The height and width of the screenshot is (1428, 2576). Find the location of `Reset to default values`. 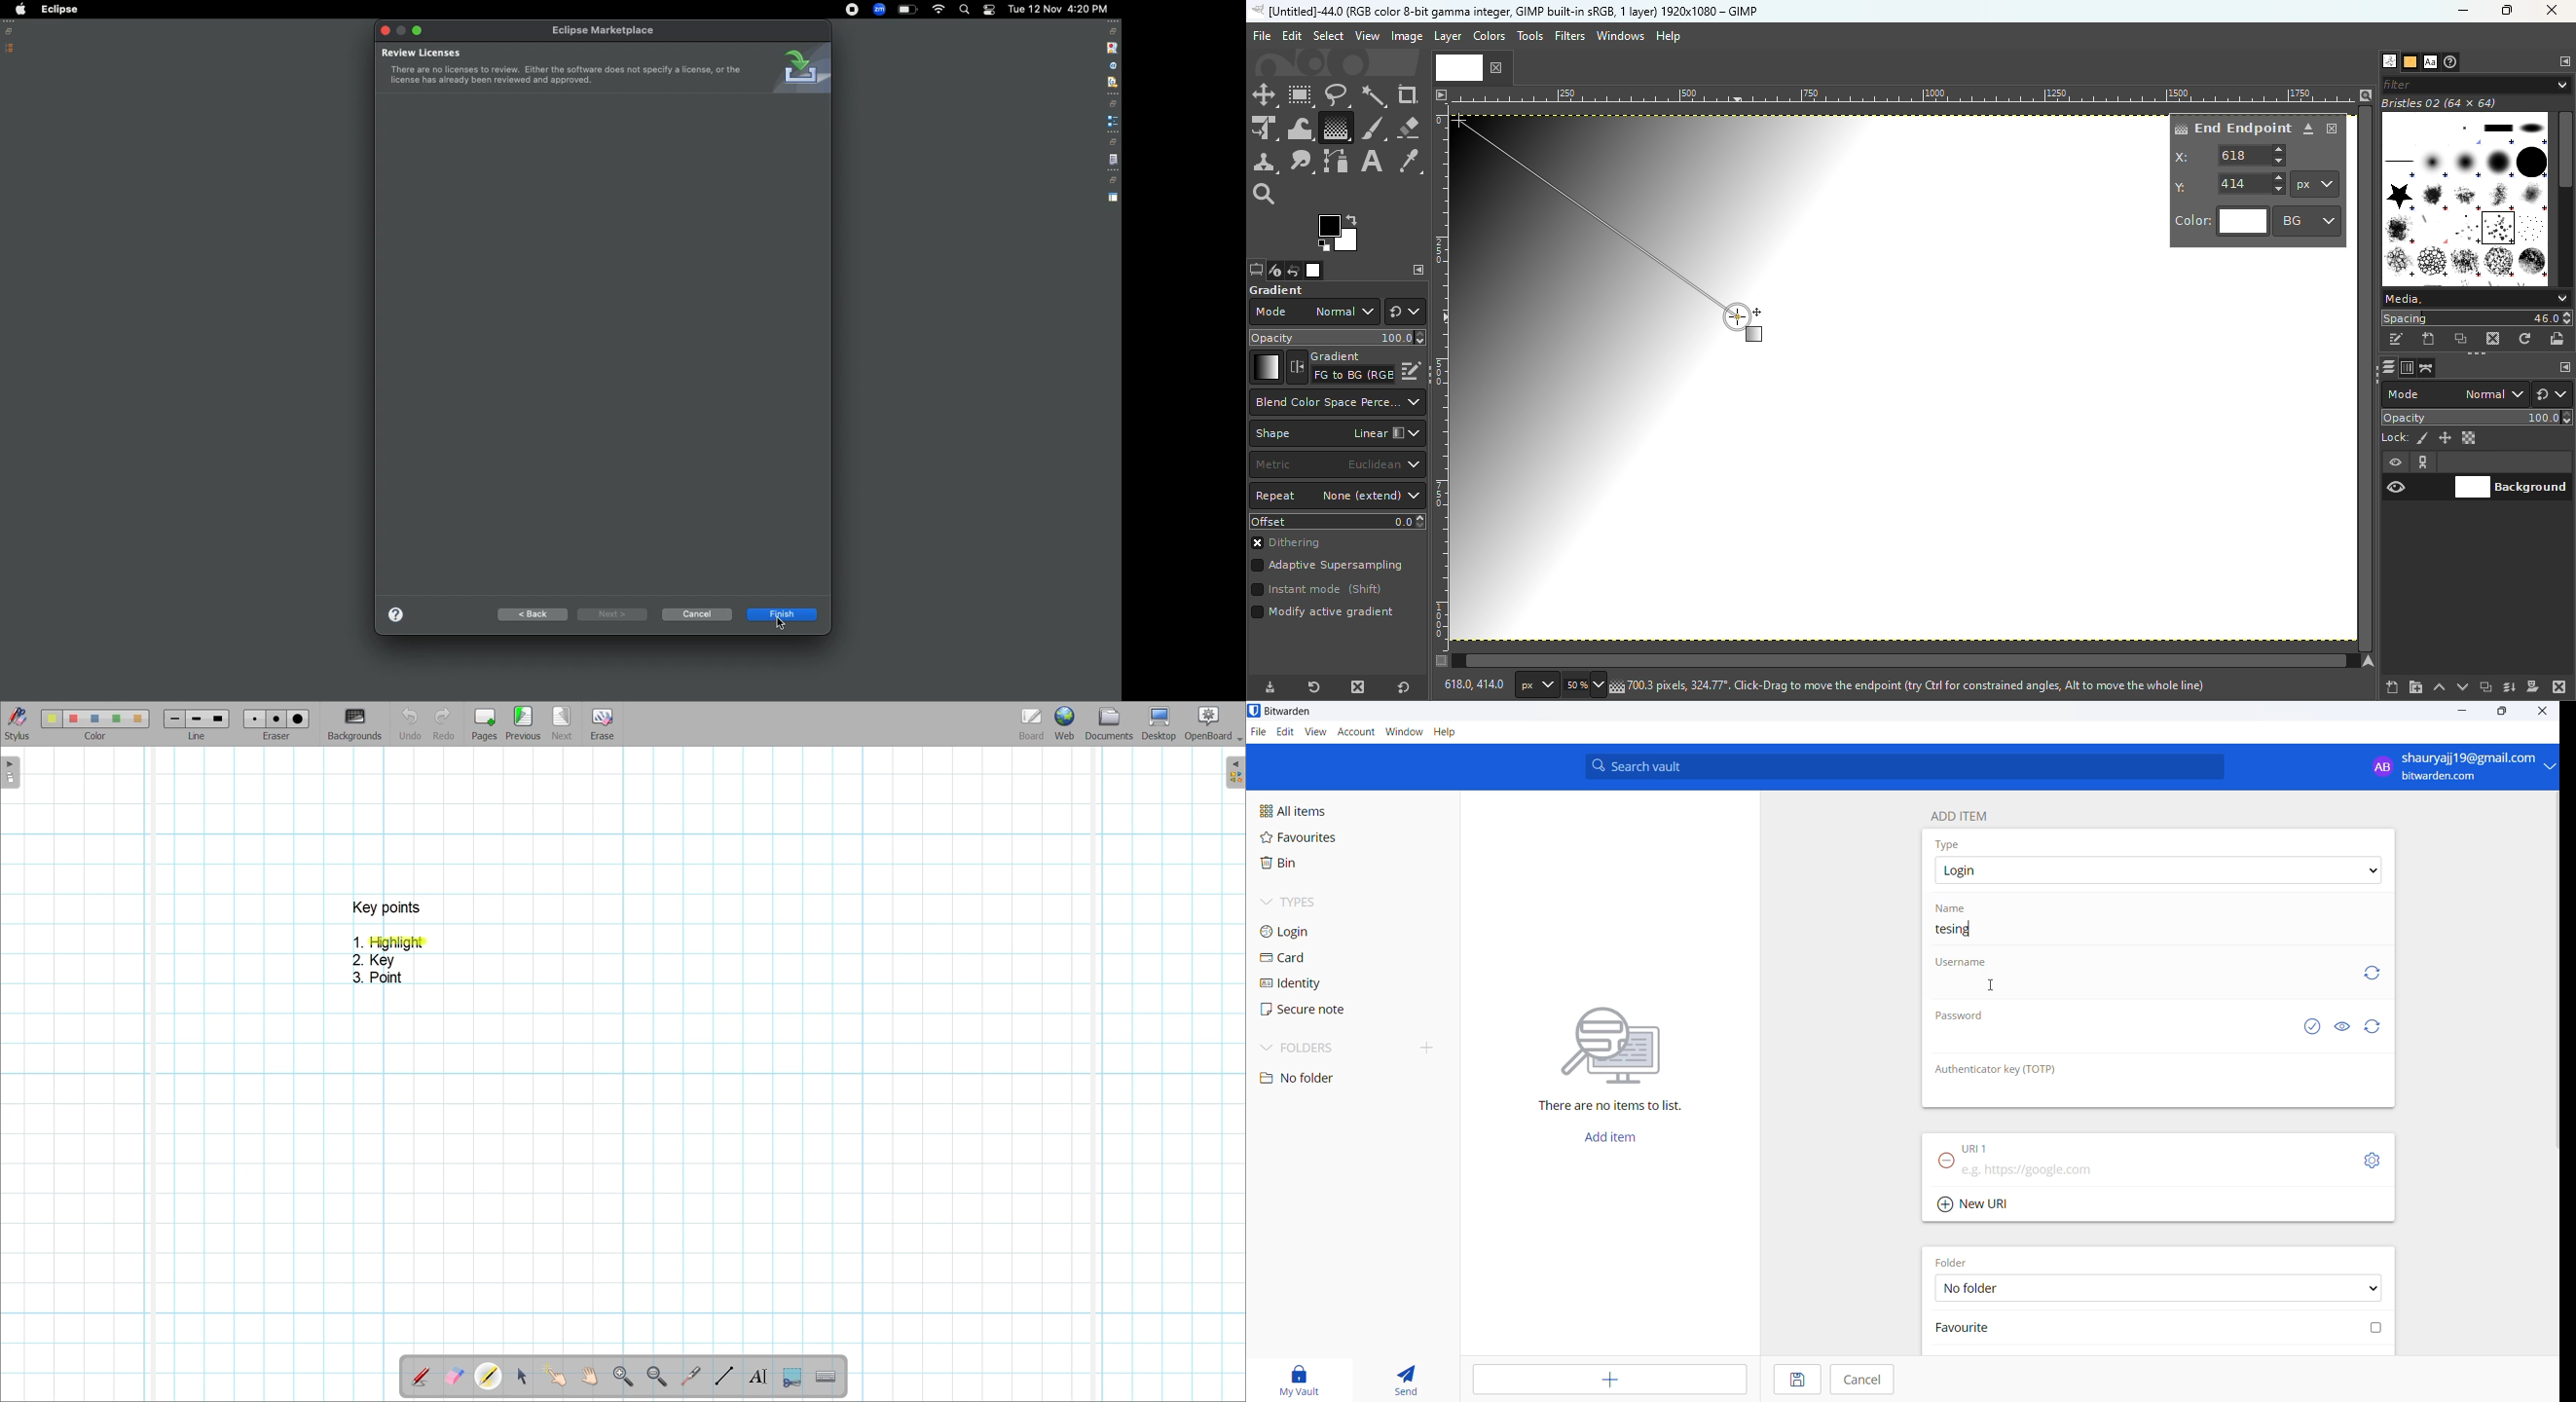

Reset to default values is located at coordinates (1408, 686).